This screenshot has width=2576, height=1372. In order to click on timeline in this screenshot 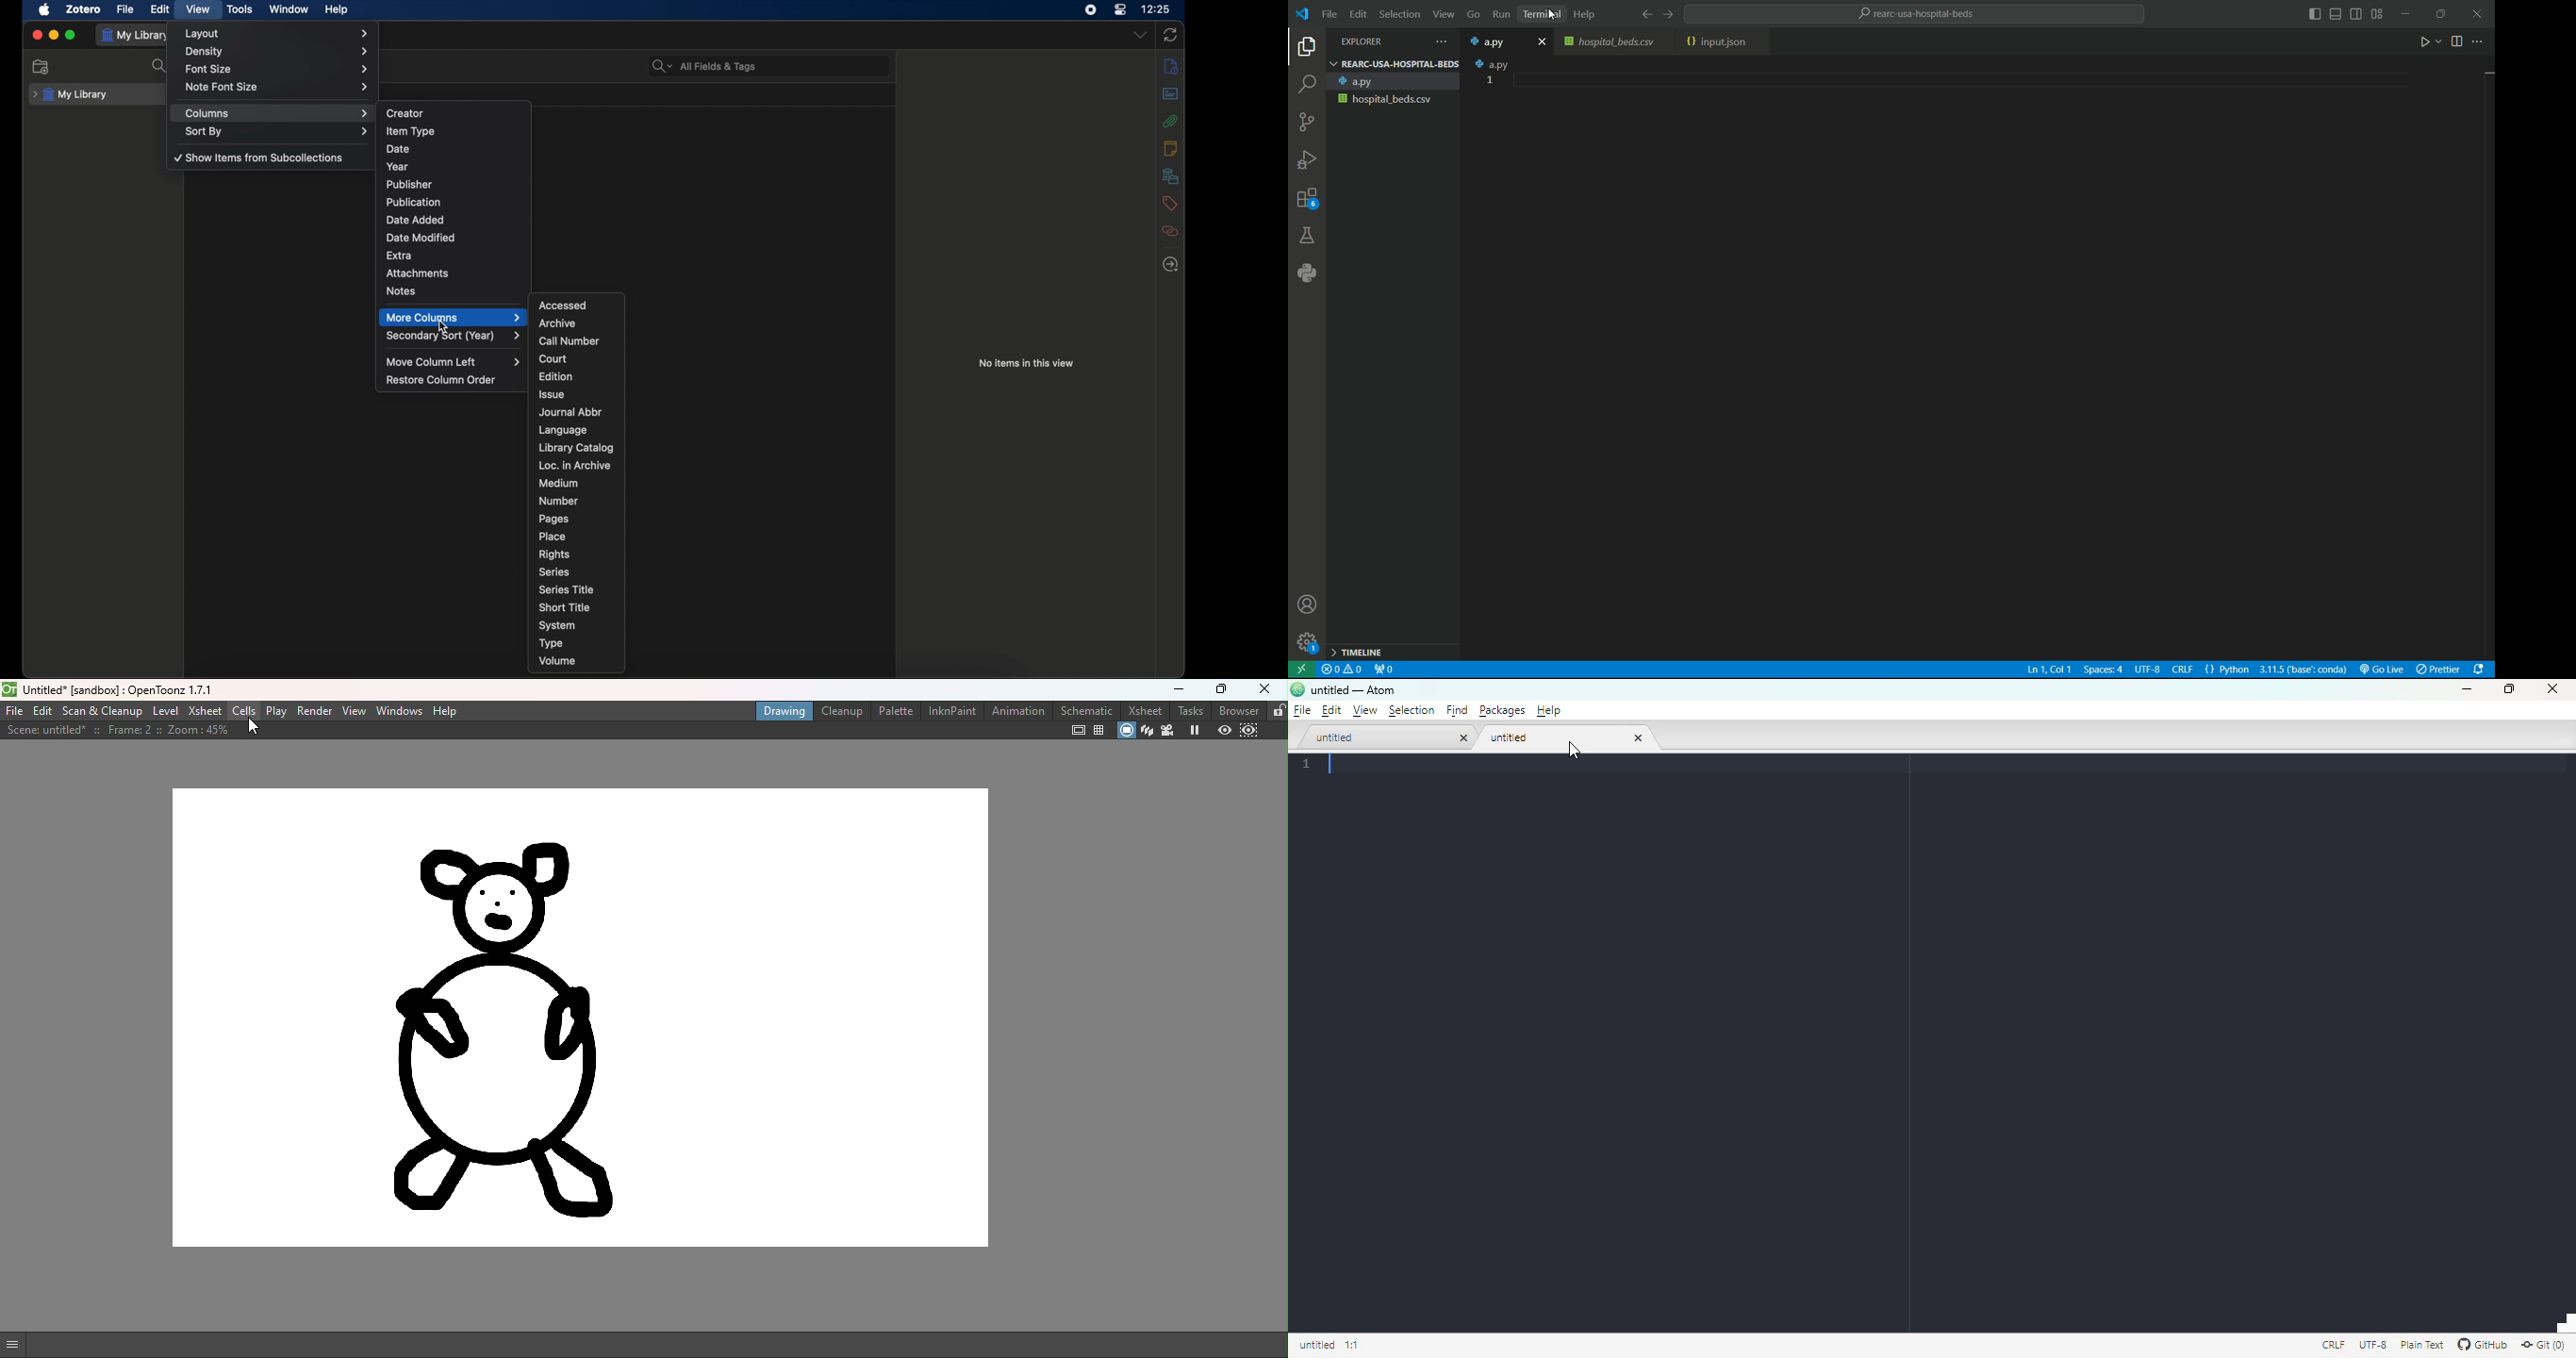, I will do `click(1393, 652)`.